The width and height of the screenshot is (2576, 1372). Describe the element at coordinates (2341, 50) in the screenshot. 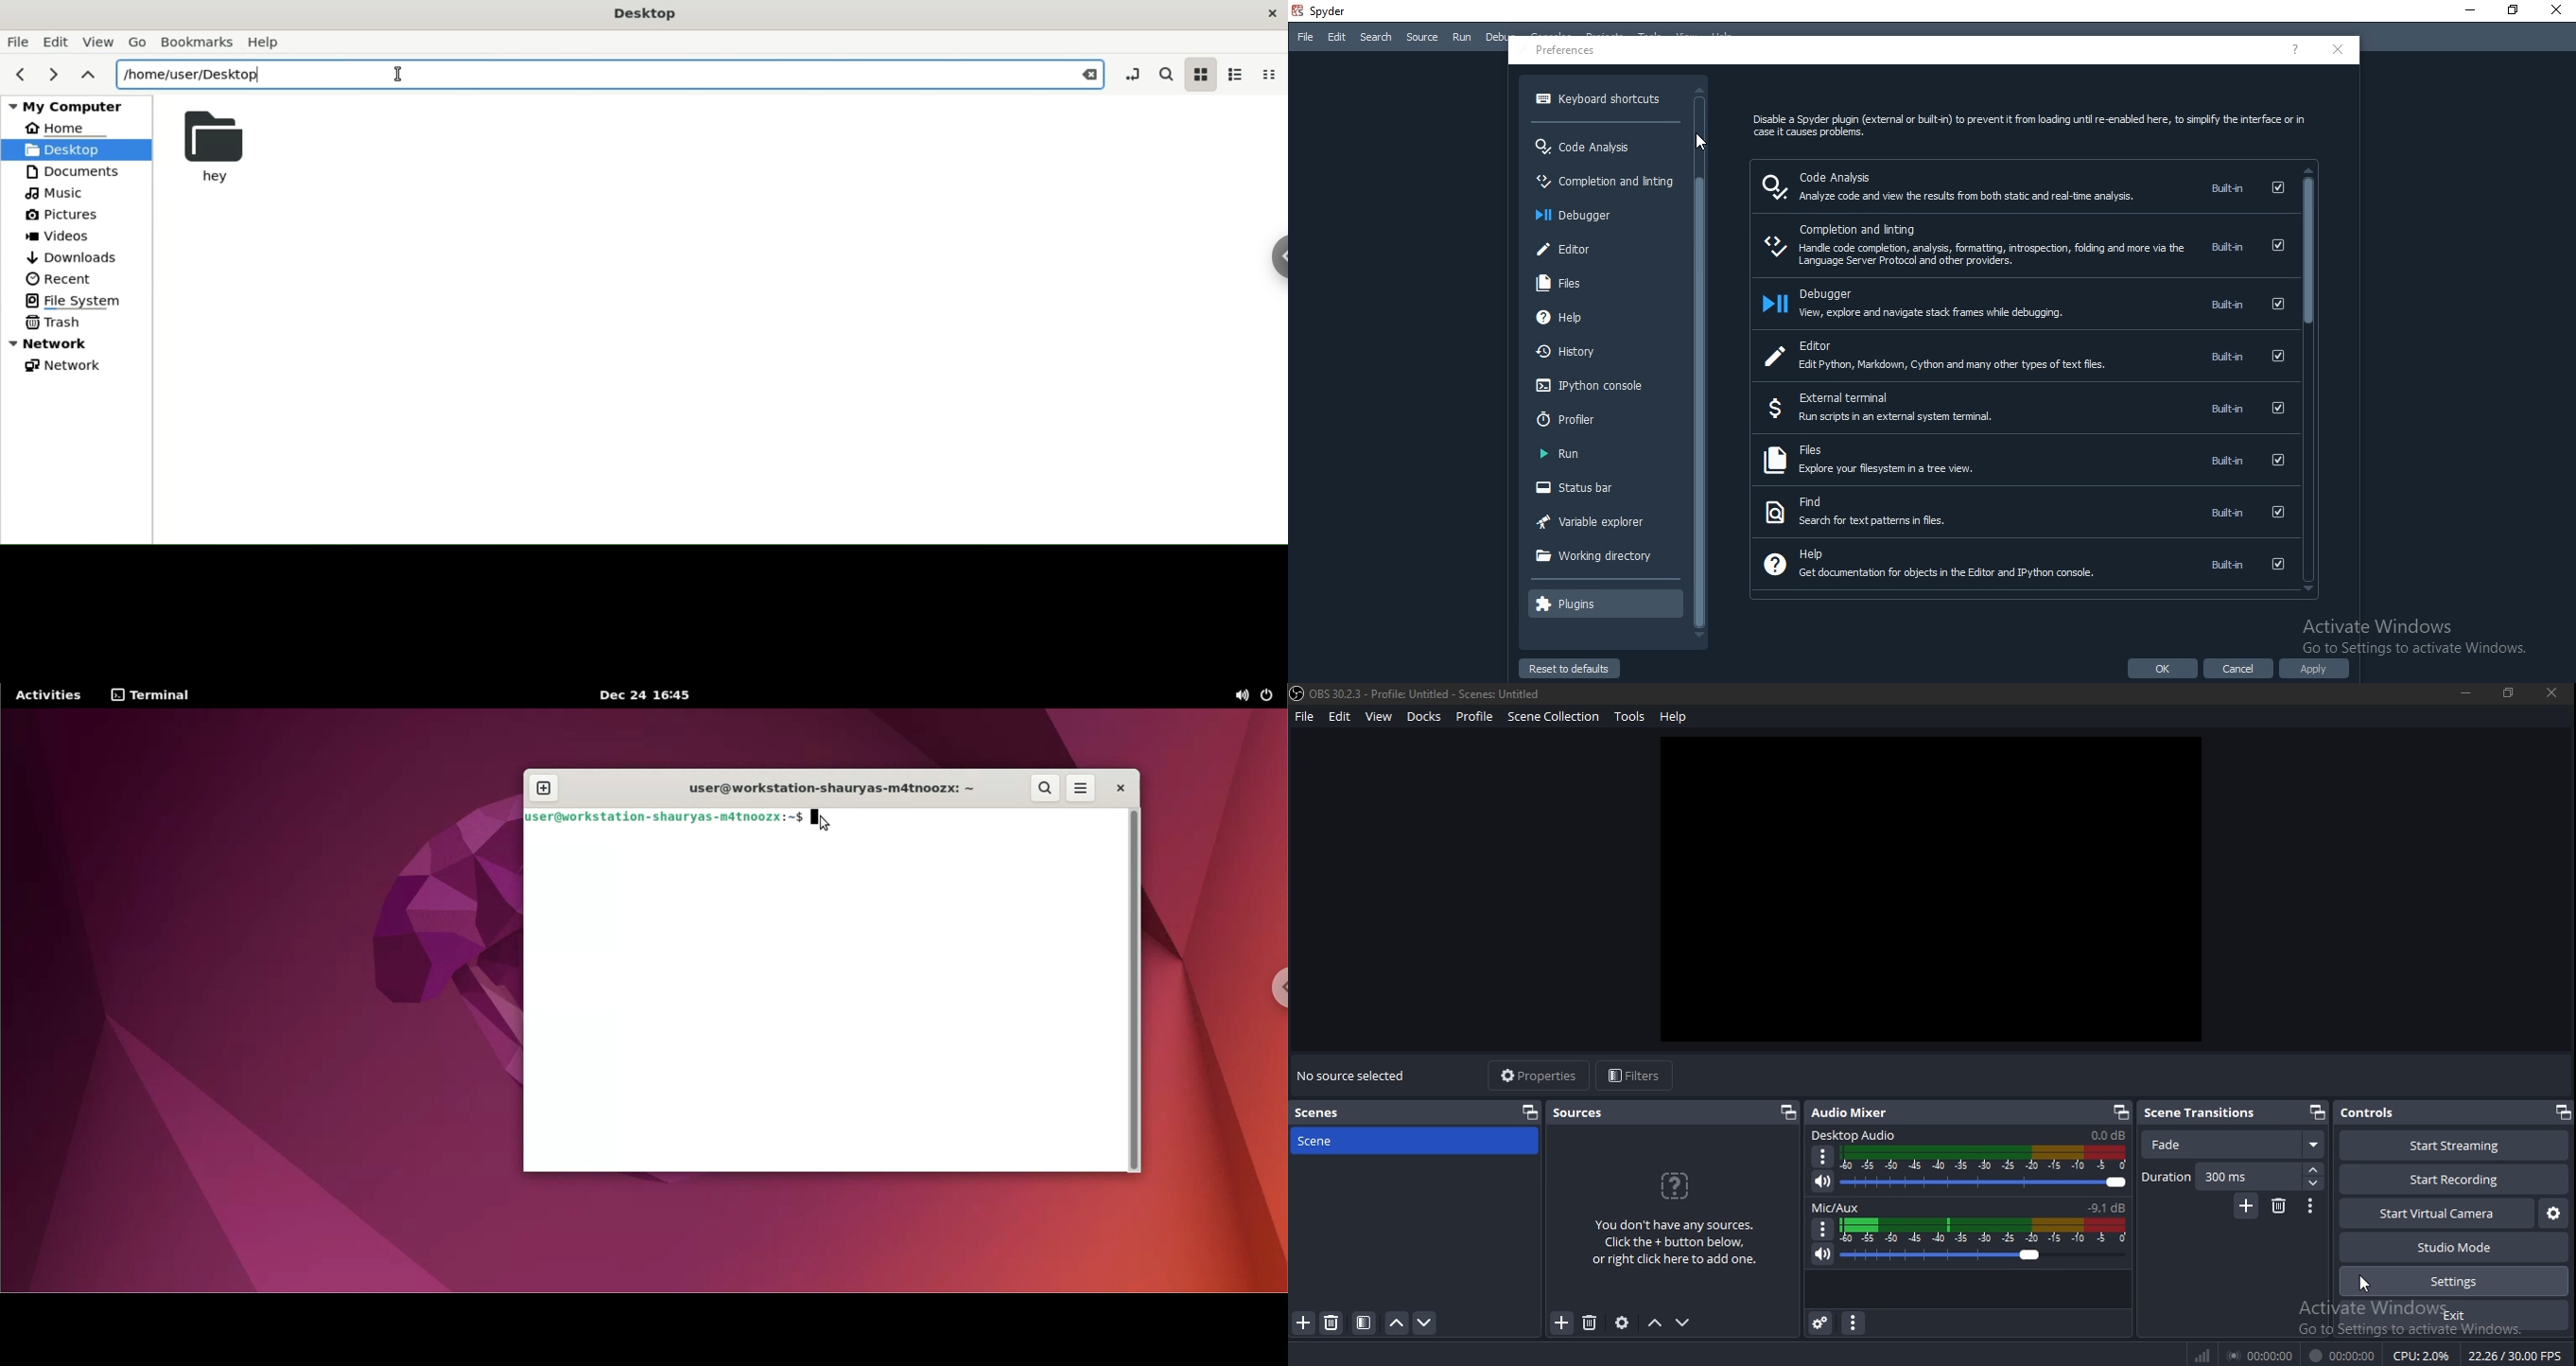

I see `close` at that location.